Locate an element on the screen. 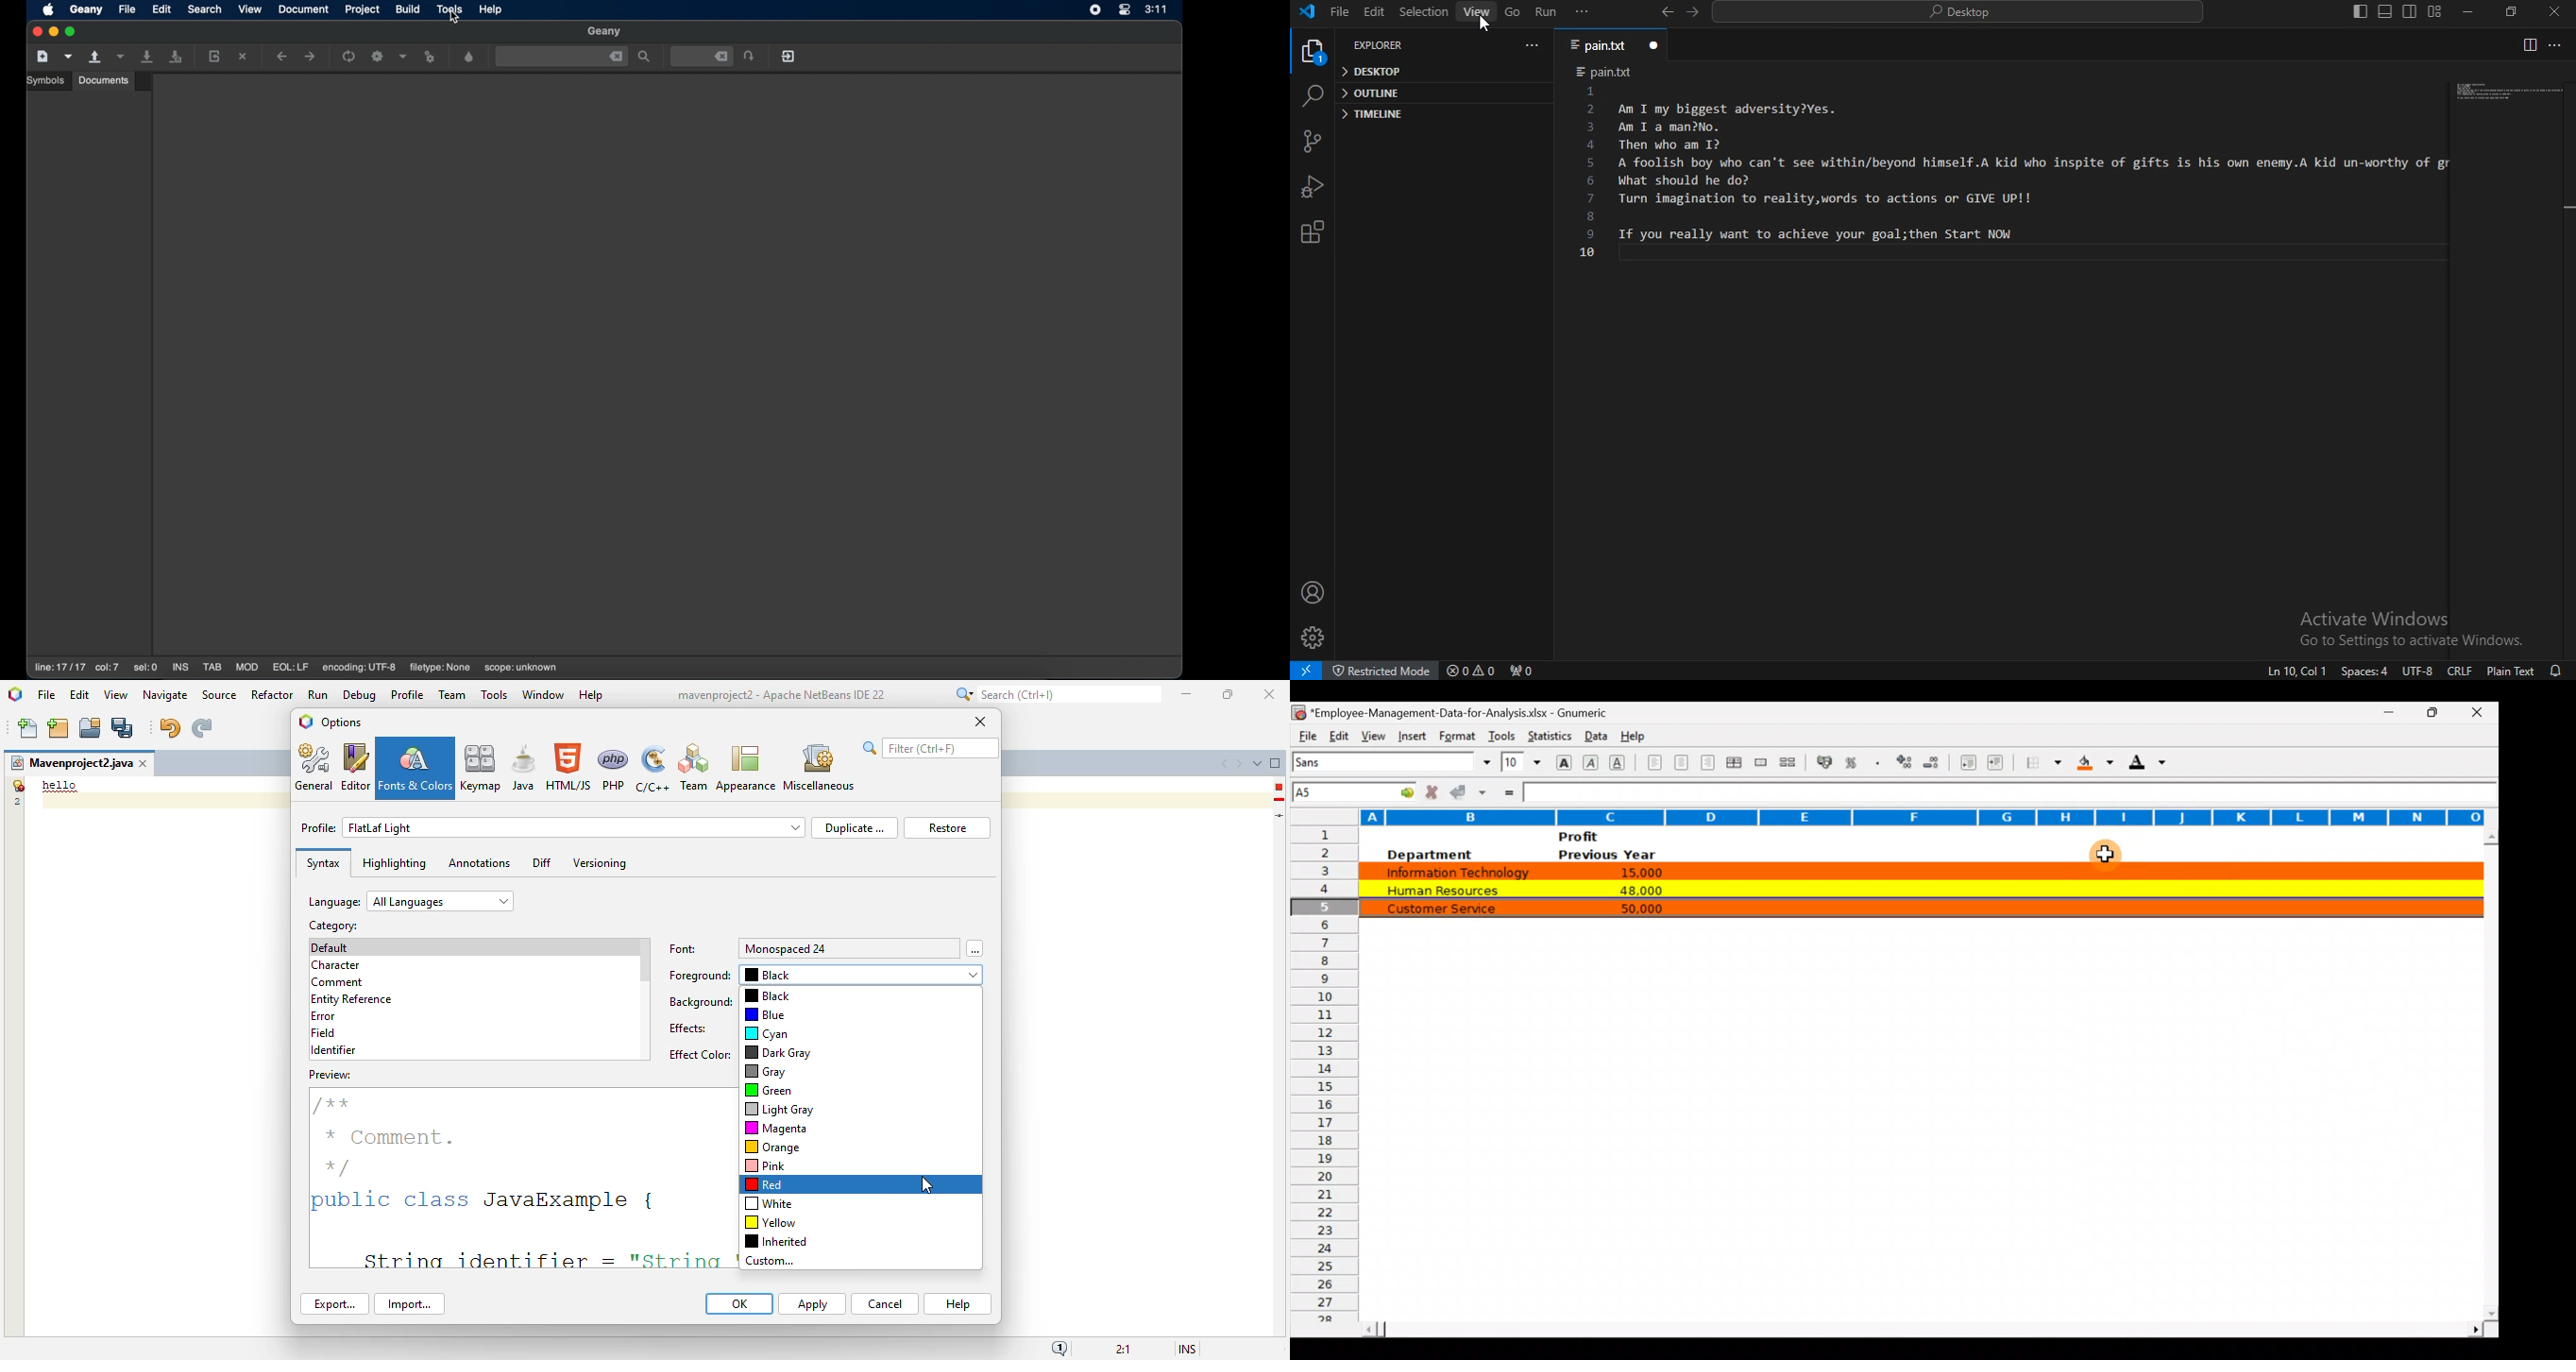 Image resolution: width=2576 pixels, height=1372 pixels. search is located at coordinates (1962, 14).